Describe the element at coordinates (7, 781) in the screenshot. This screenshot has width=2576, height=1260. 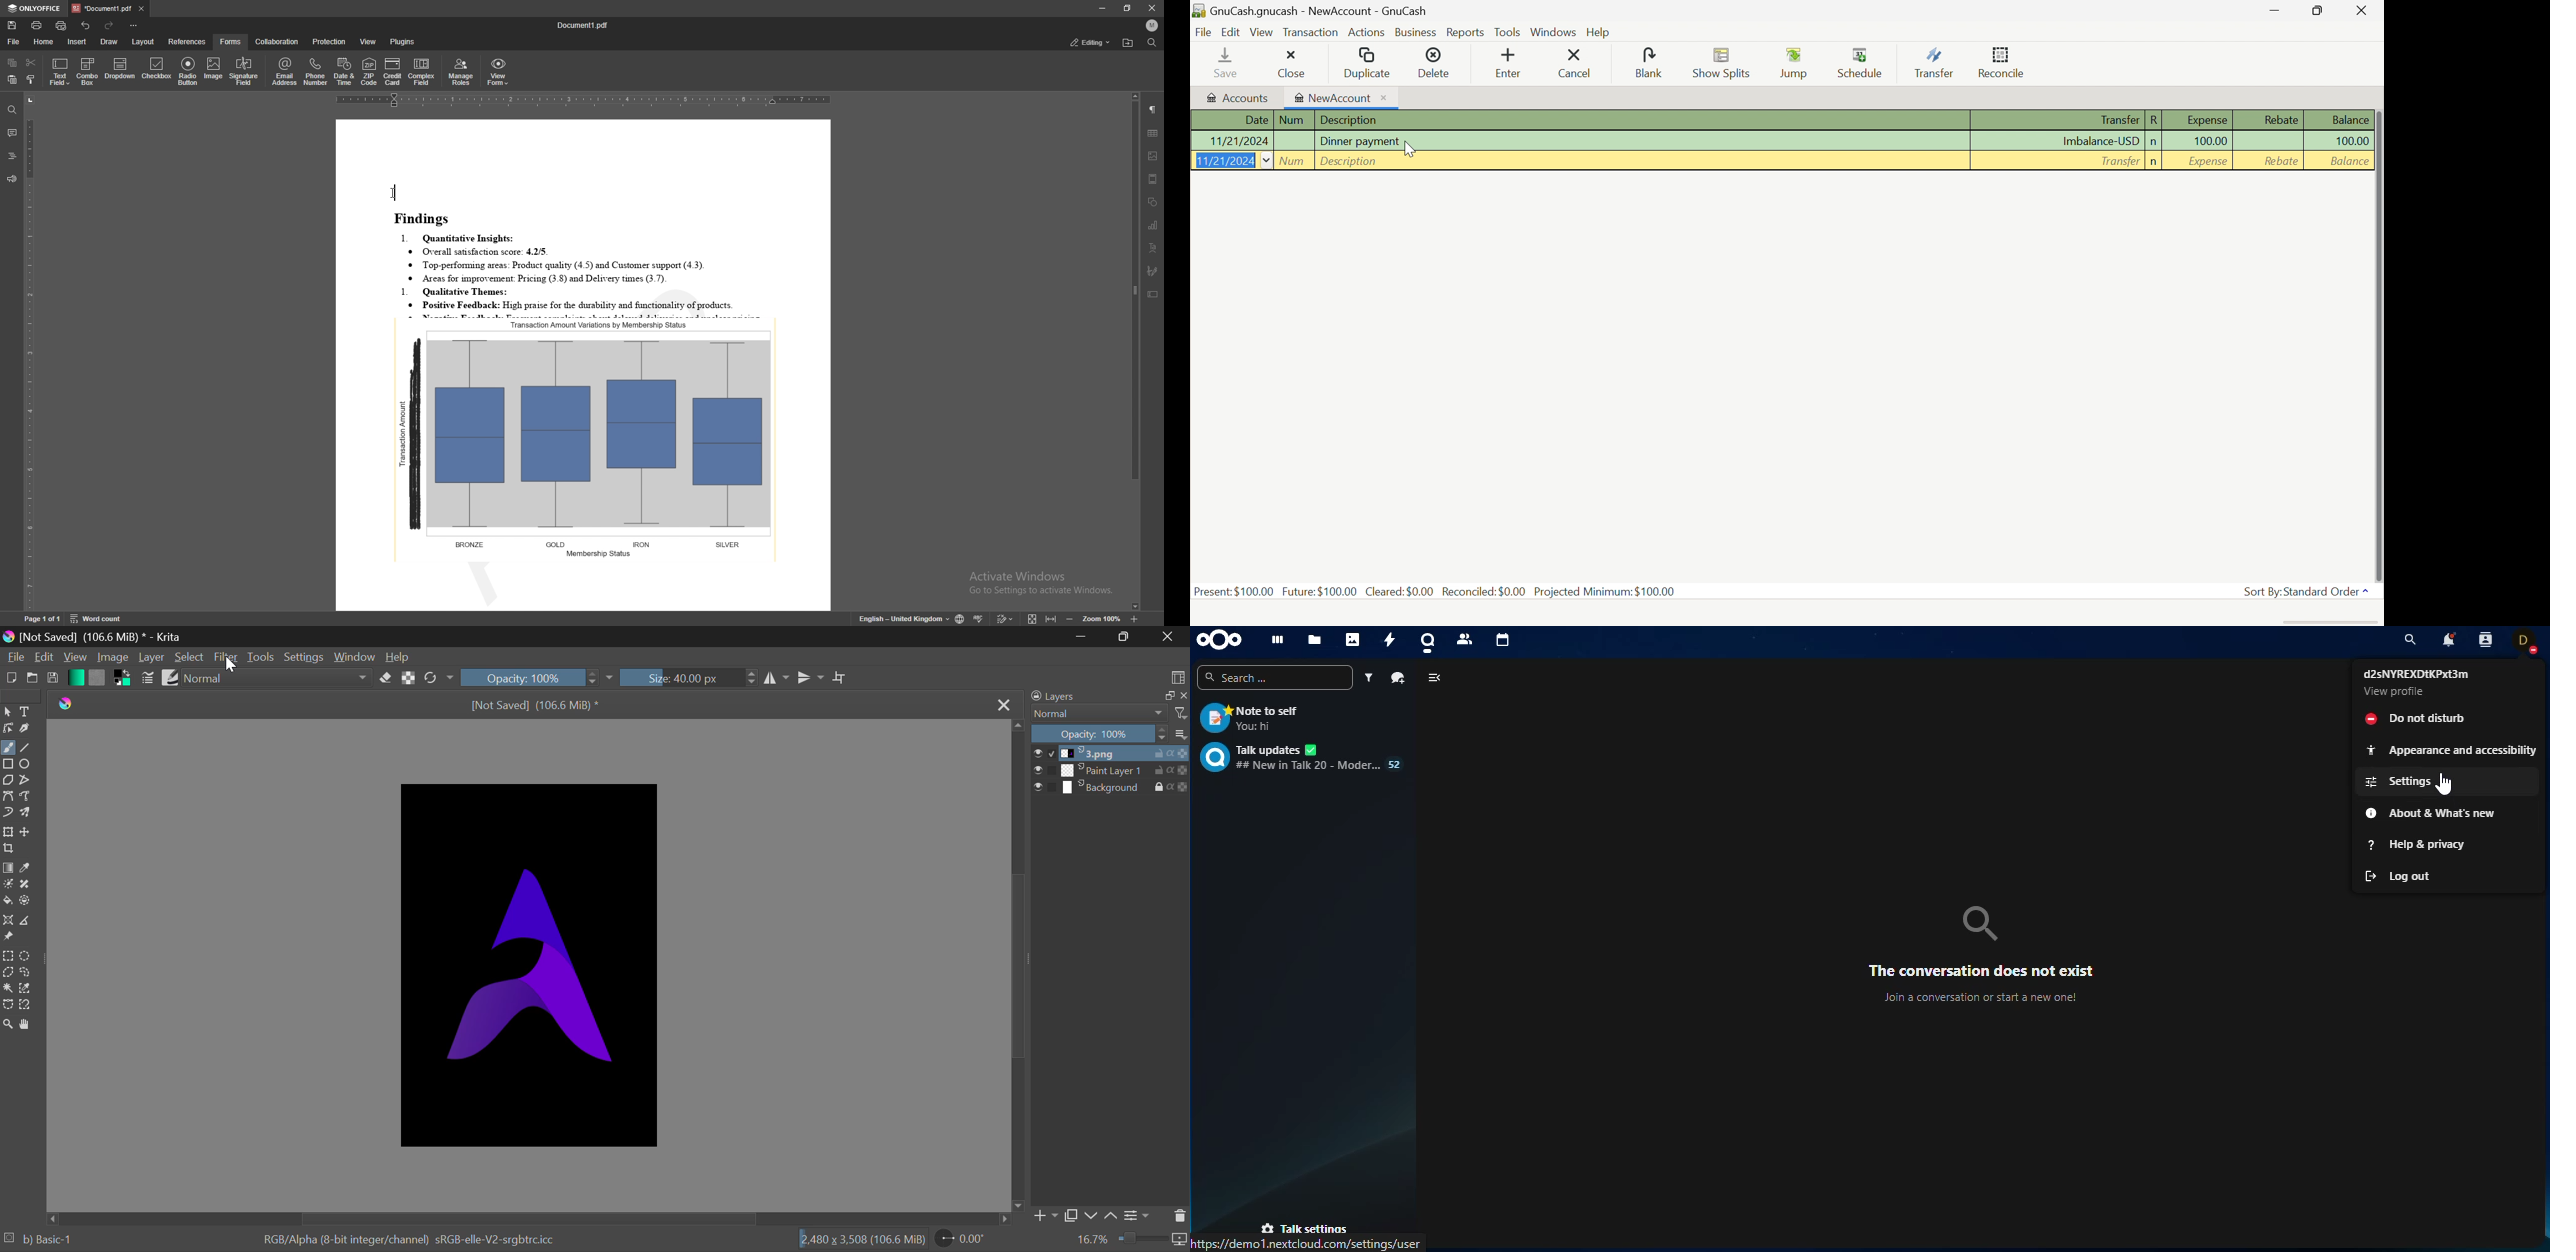
I see `Polygons` at that location.